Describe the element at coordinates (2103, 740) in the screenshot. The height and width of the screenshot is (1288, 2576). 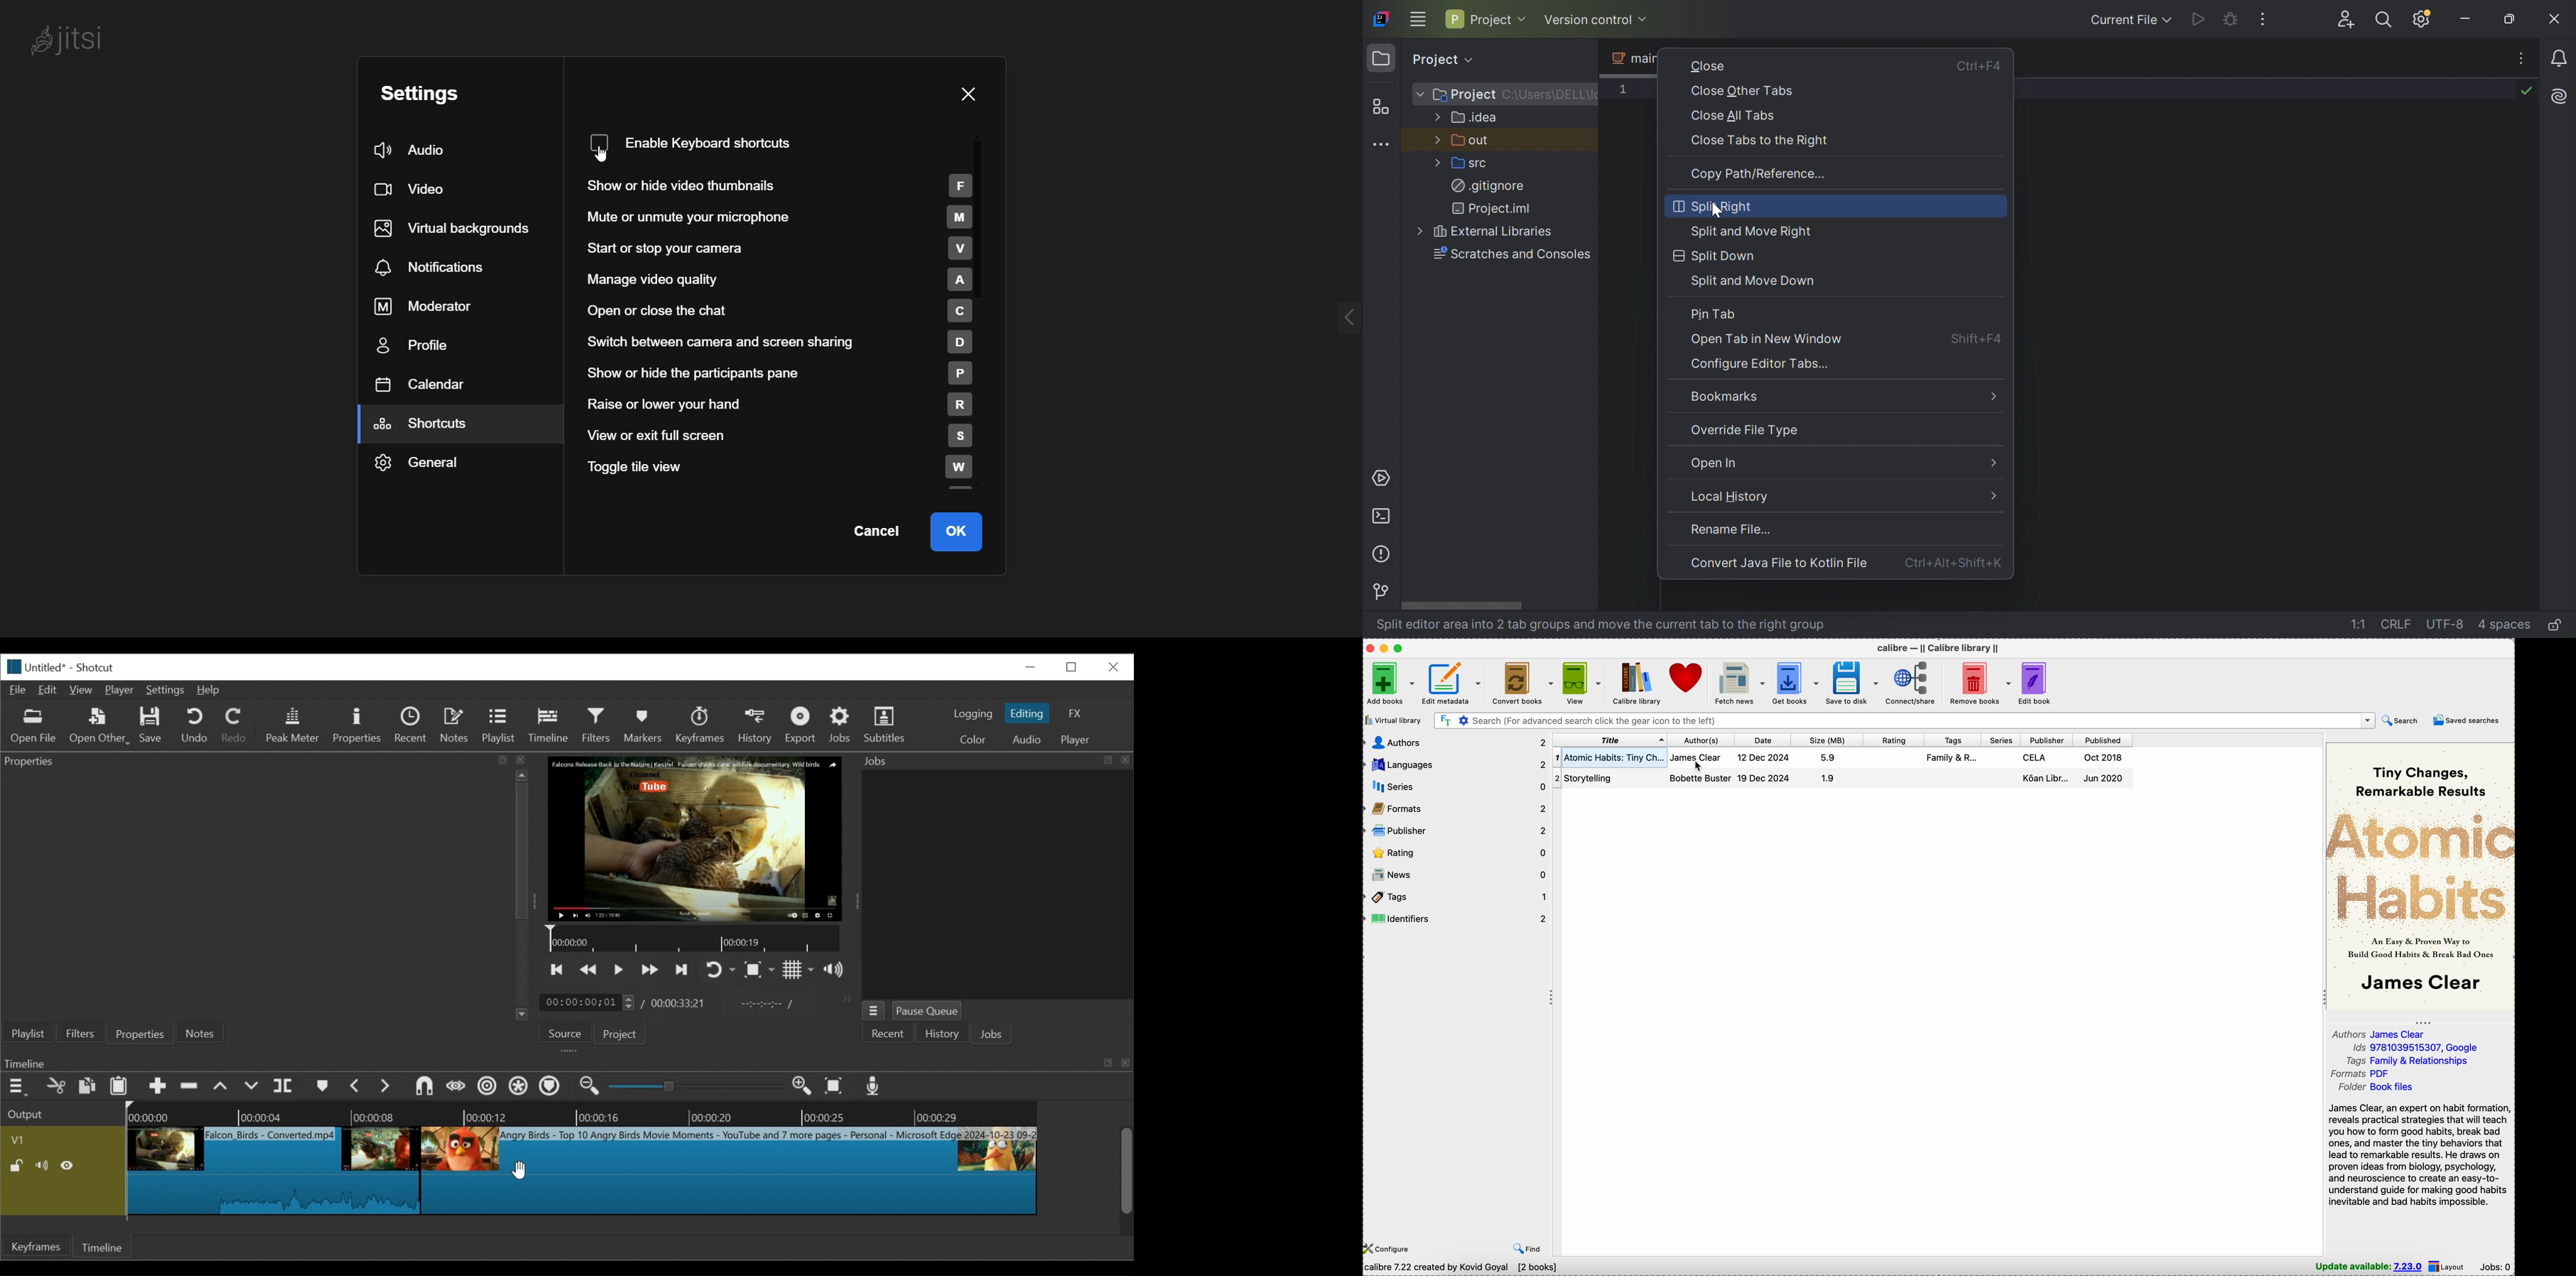
I see `published` at that location.